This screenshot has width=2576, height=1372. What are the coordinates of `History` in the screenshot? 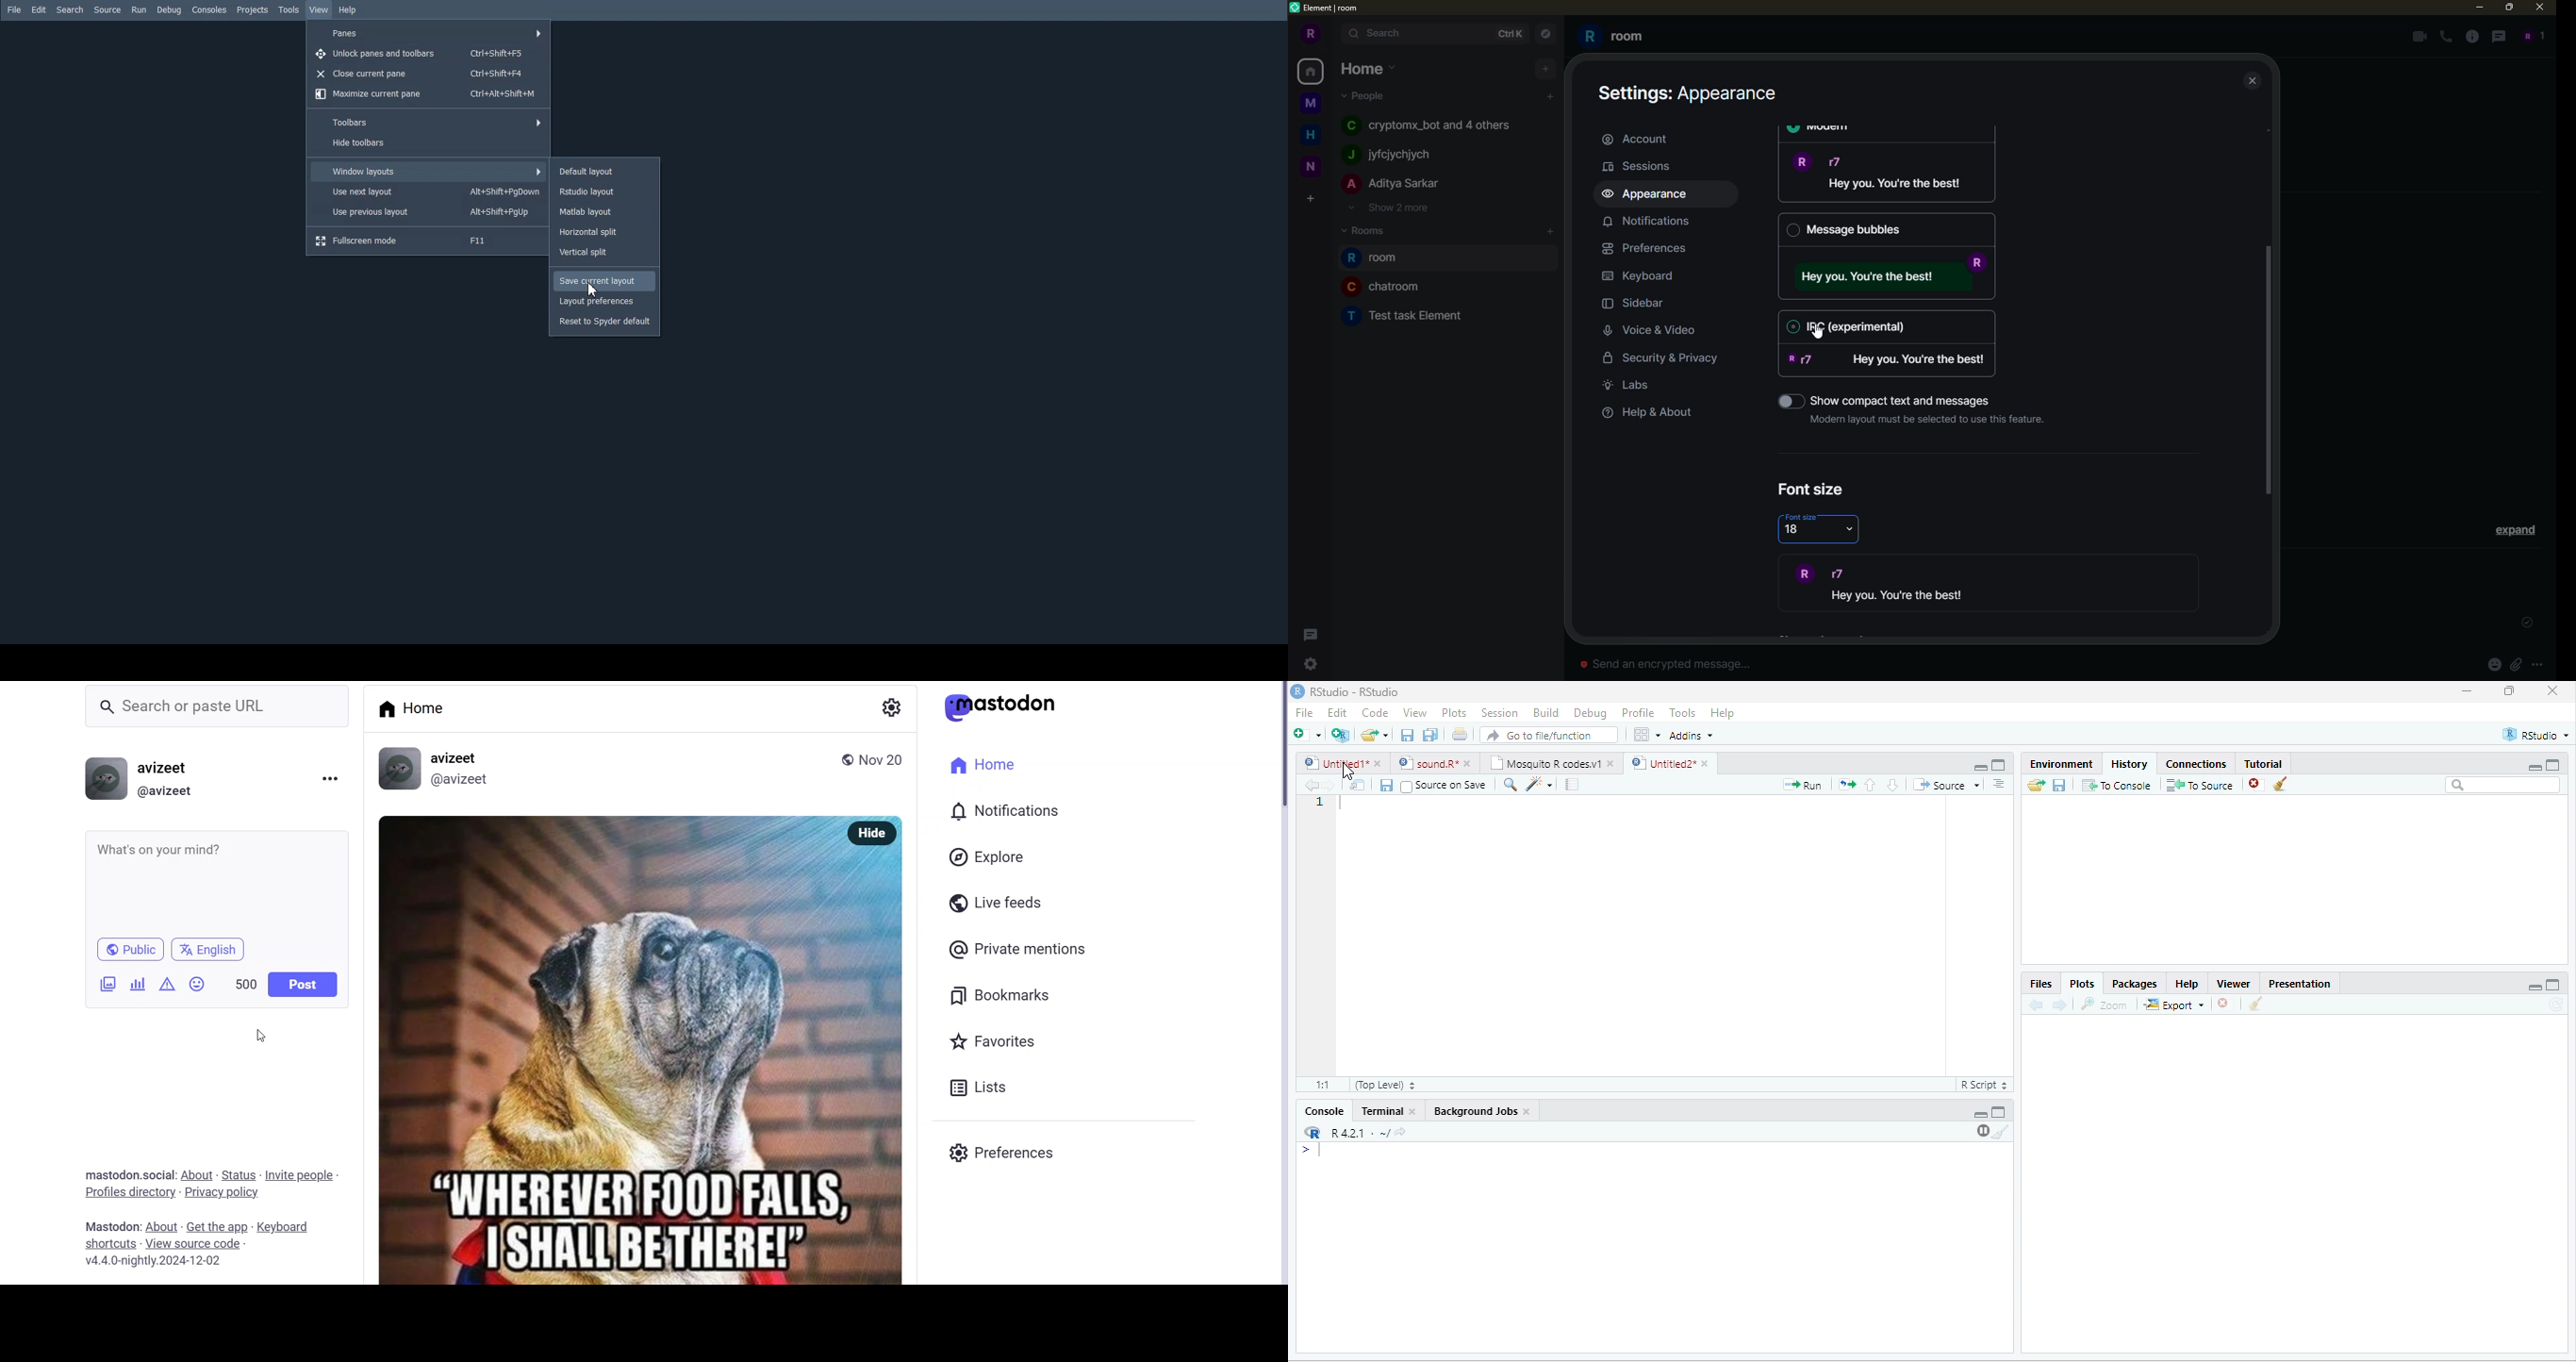 It's located at (2129, 764).